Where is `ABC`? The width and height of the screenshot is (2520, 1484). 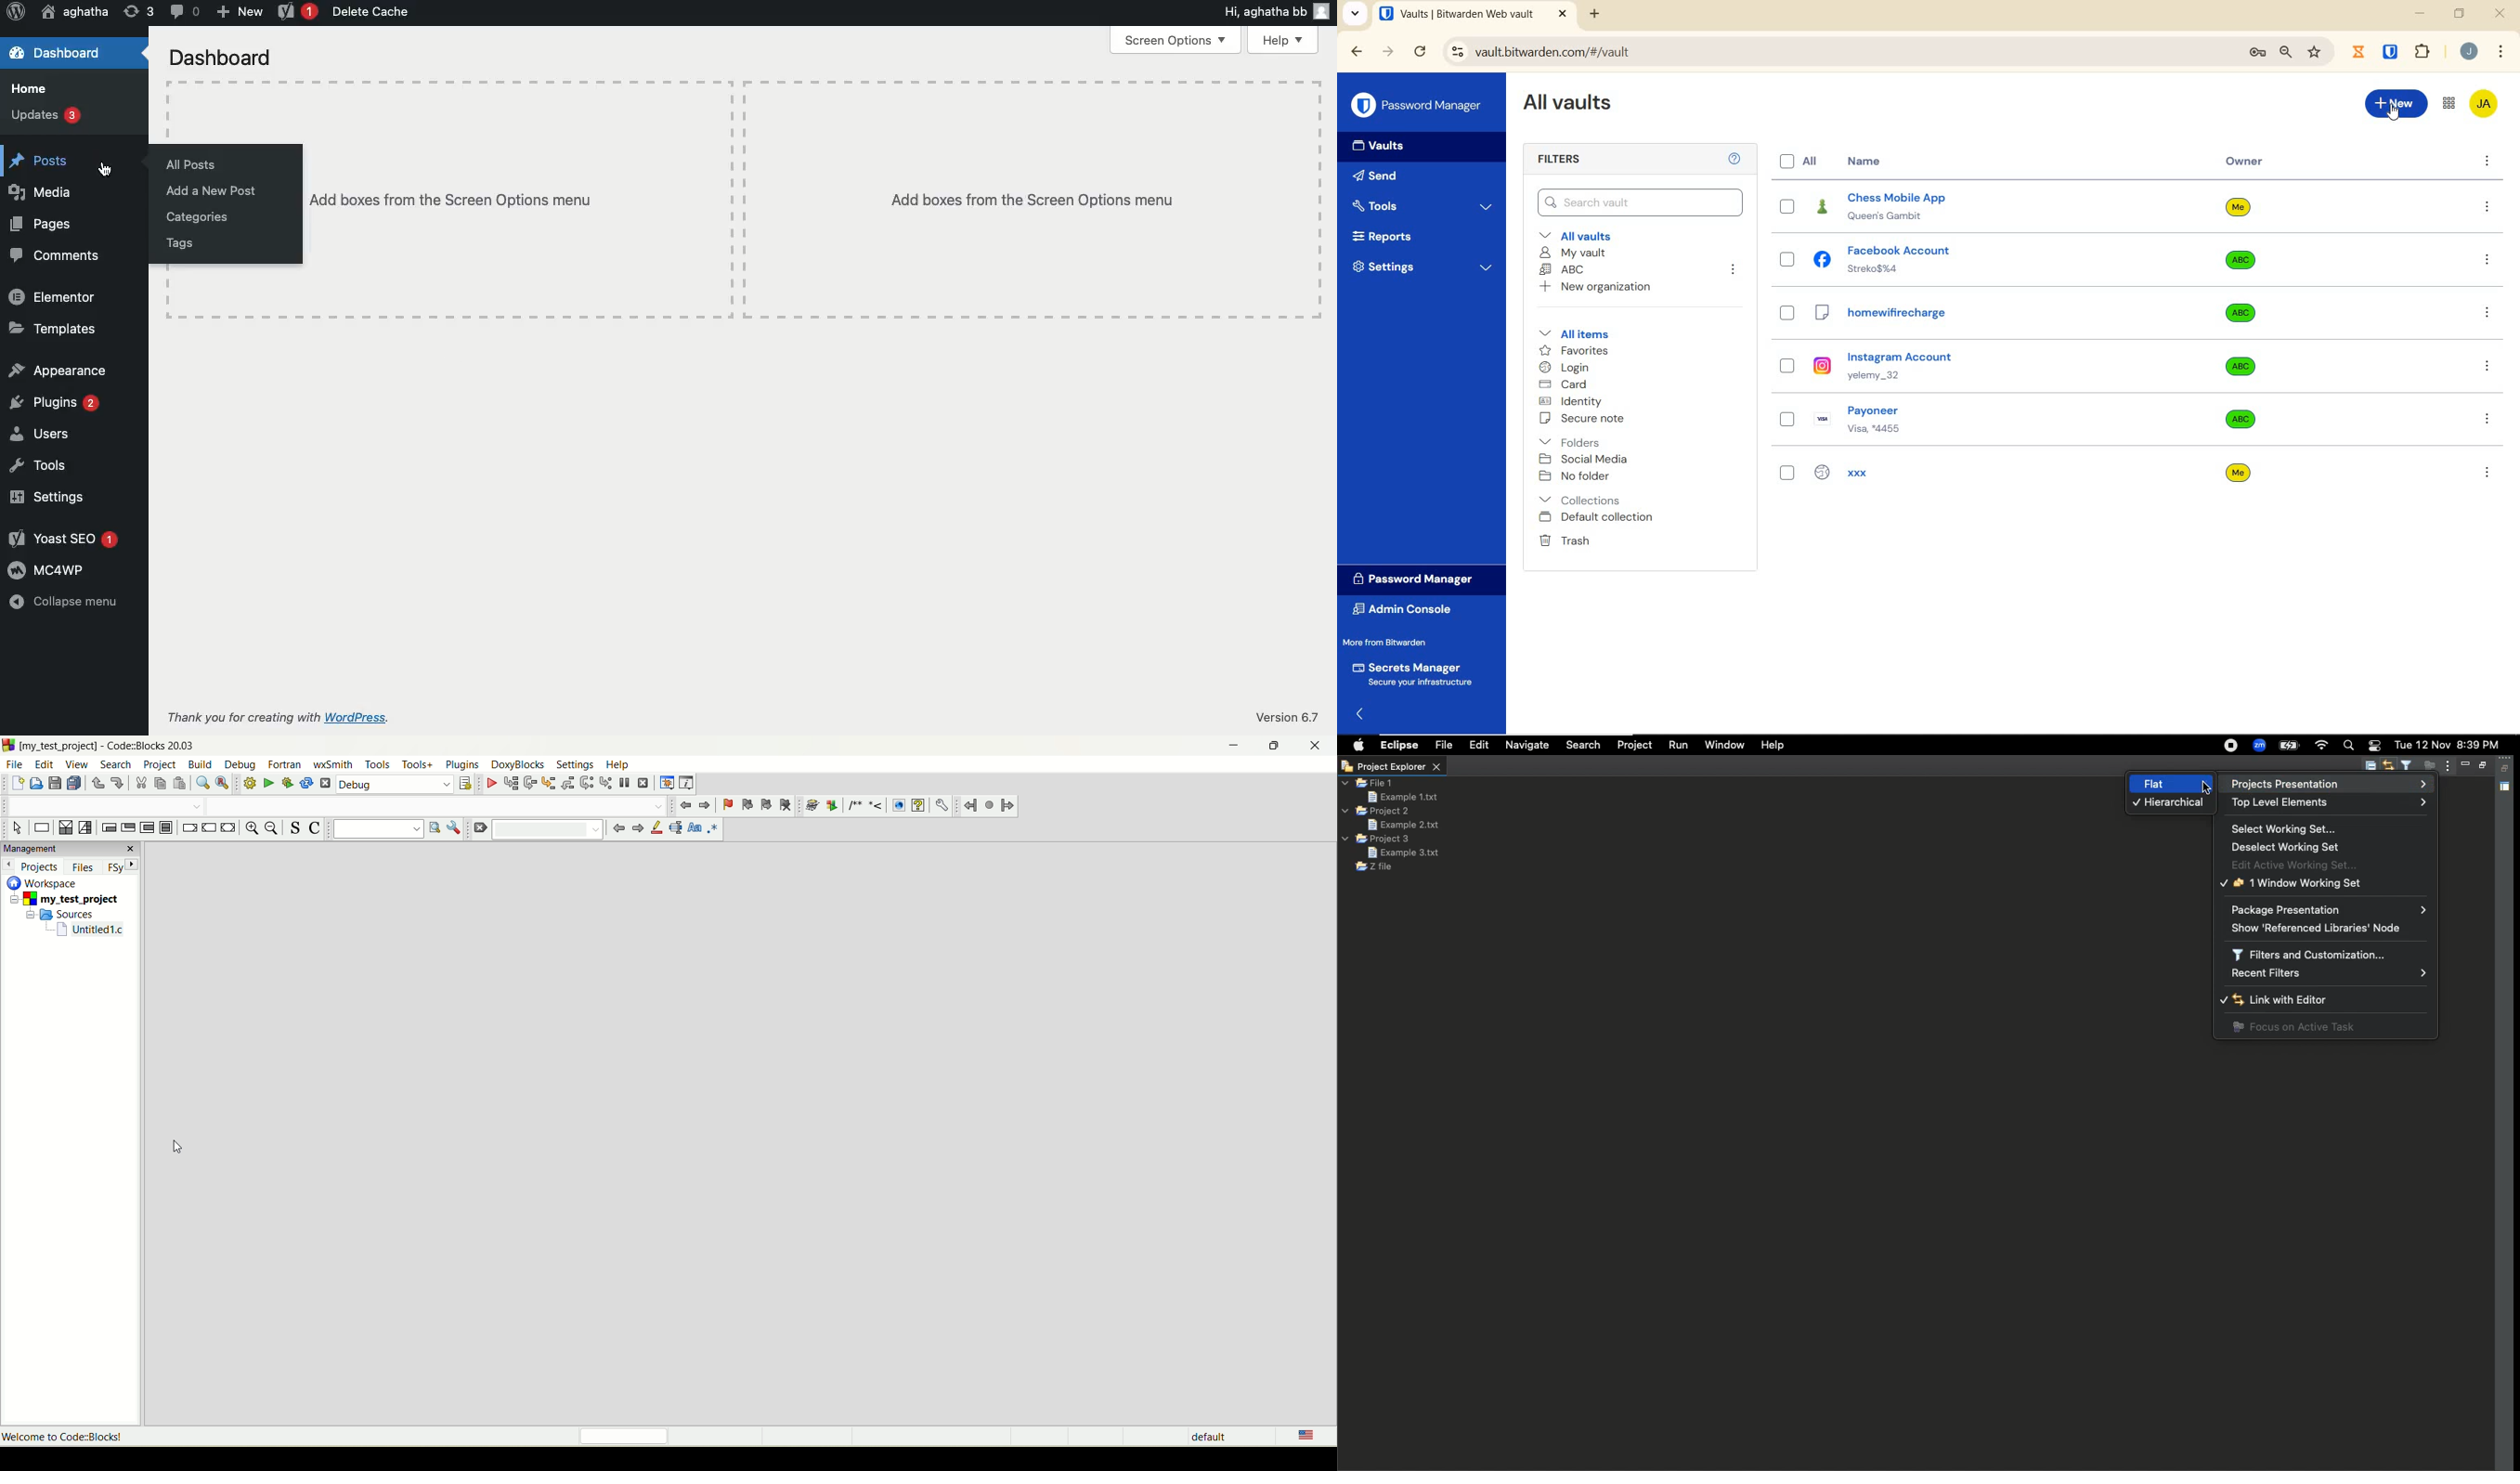
ABC is located at coordinates (1565, 270).